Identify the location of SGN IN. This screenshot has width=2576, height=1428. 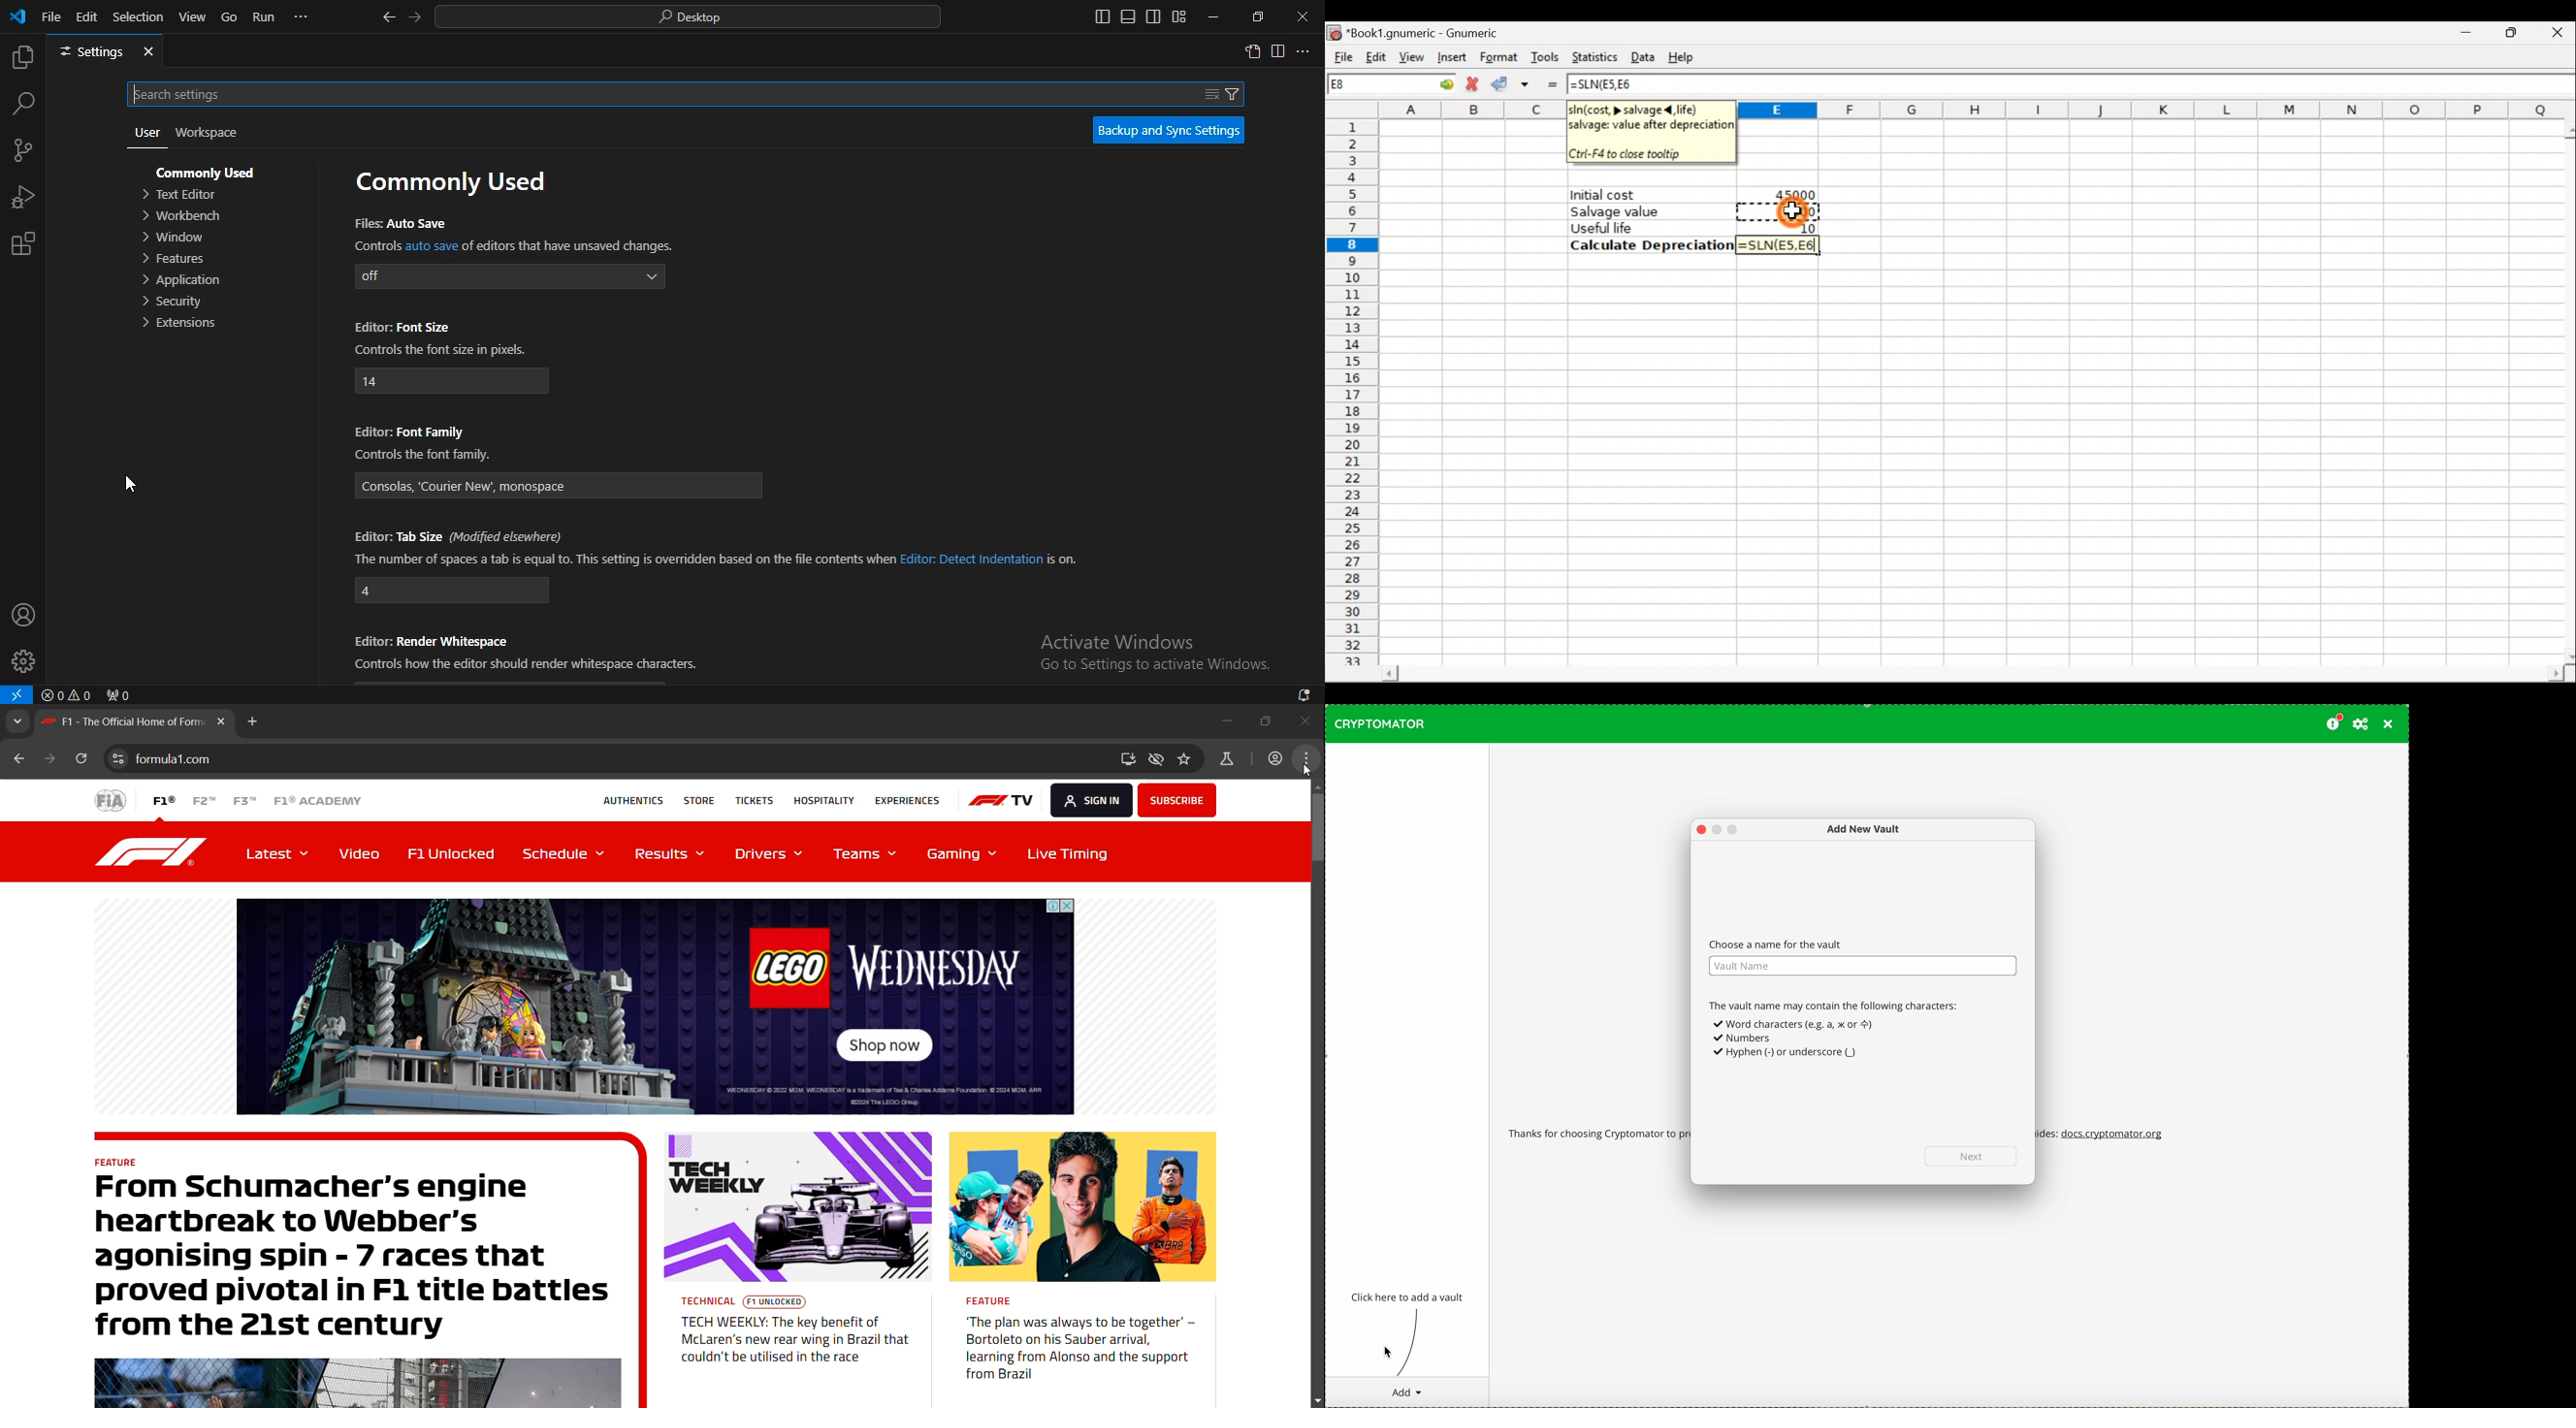
(1090, 800).